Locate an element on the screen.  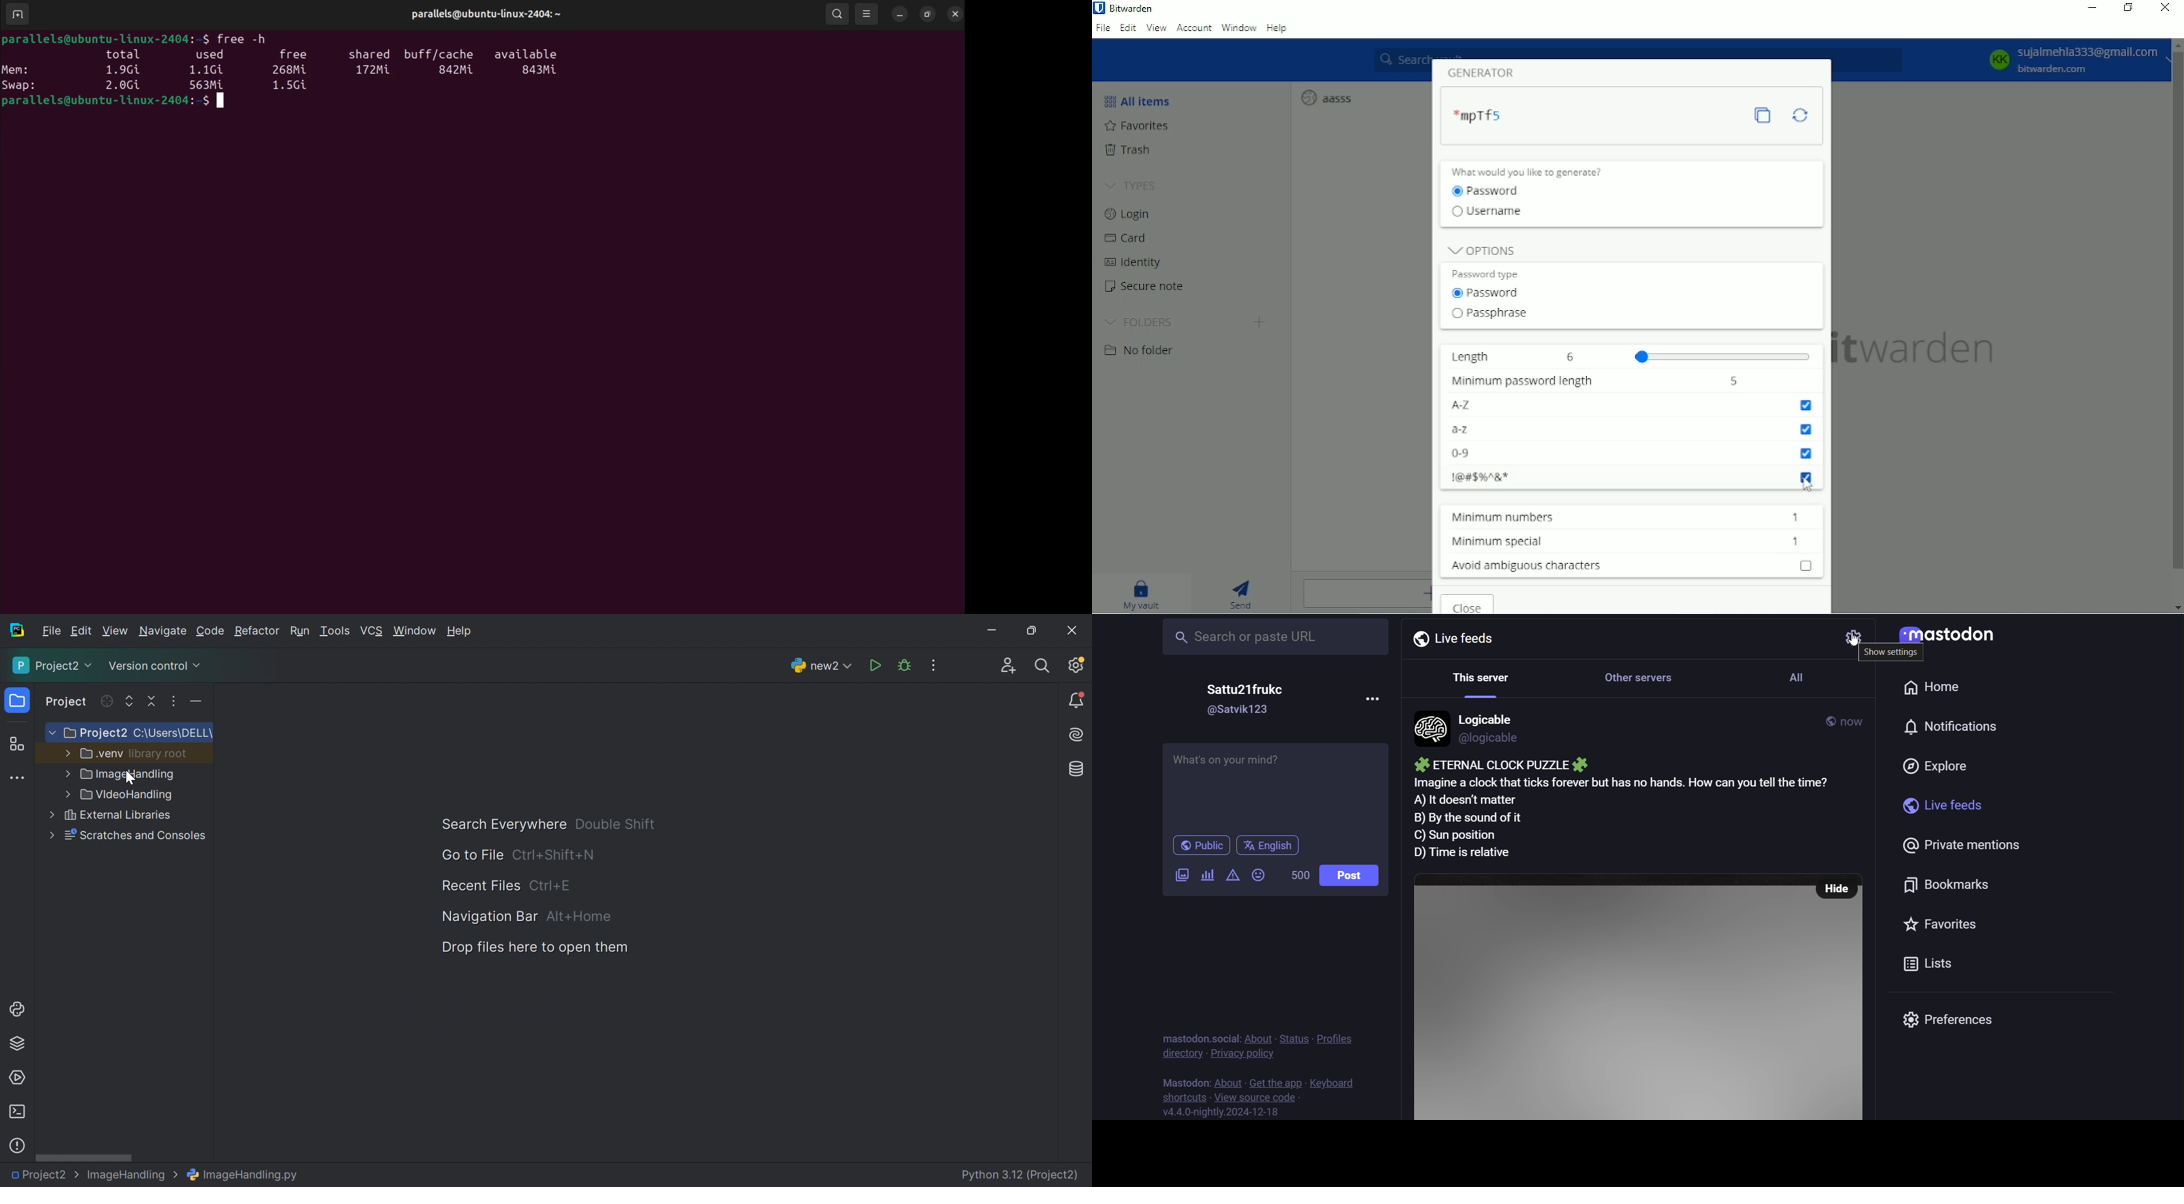
other servers is located at coordinates (1646, 677).